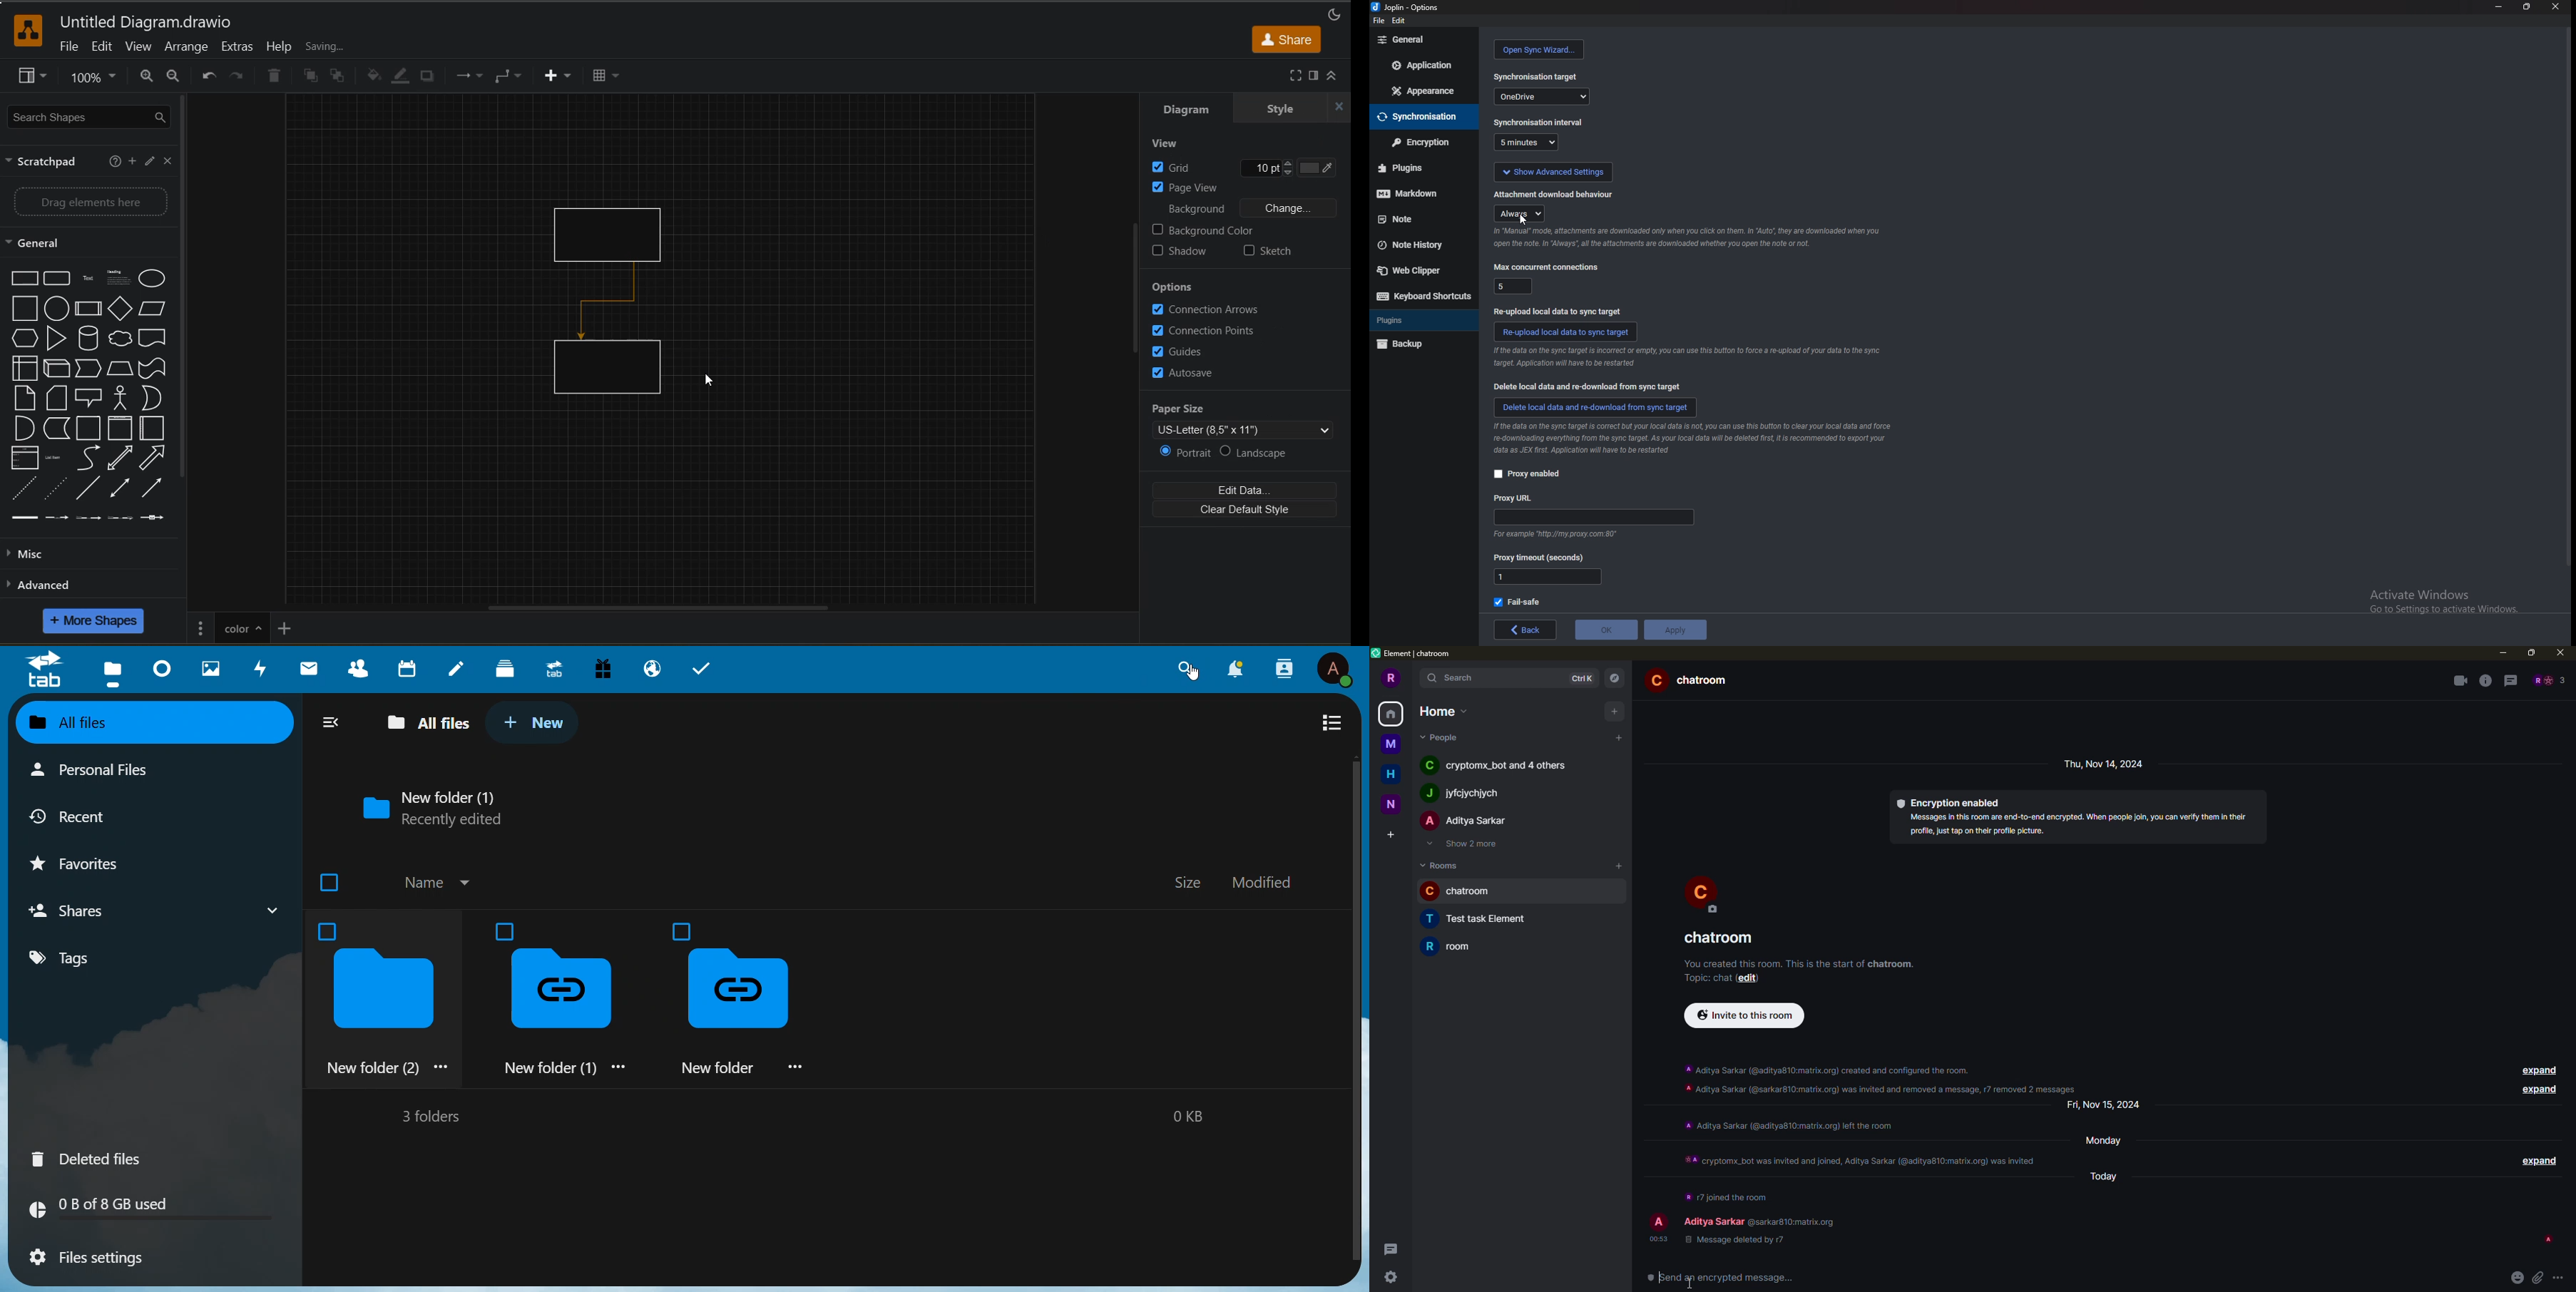 This screenshot has height=1316, width=2576. I want to click on 5, so click(1514, 285).